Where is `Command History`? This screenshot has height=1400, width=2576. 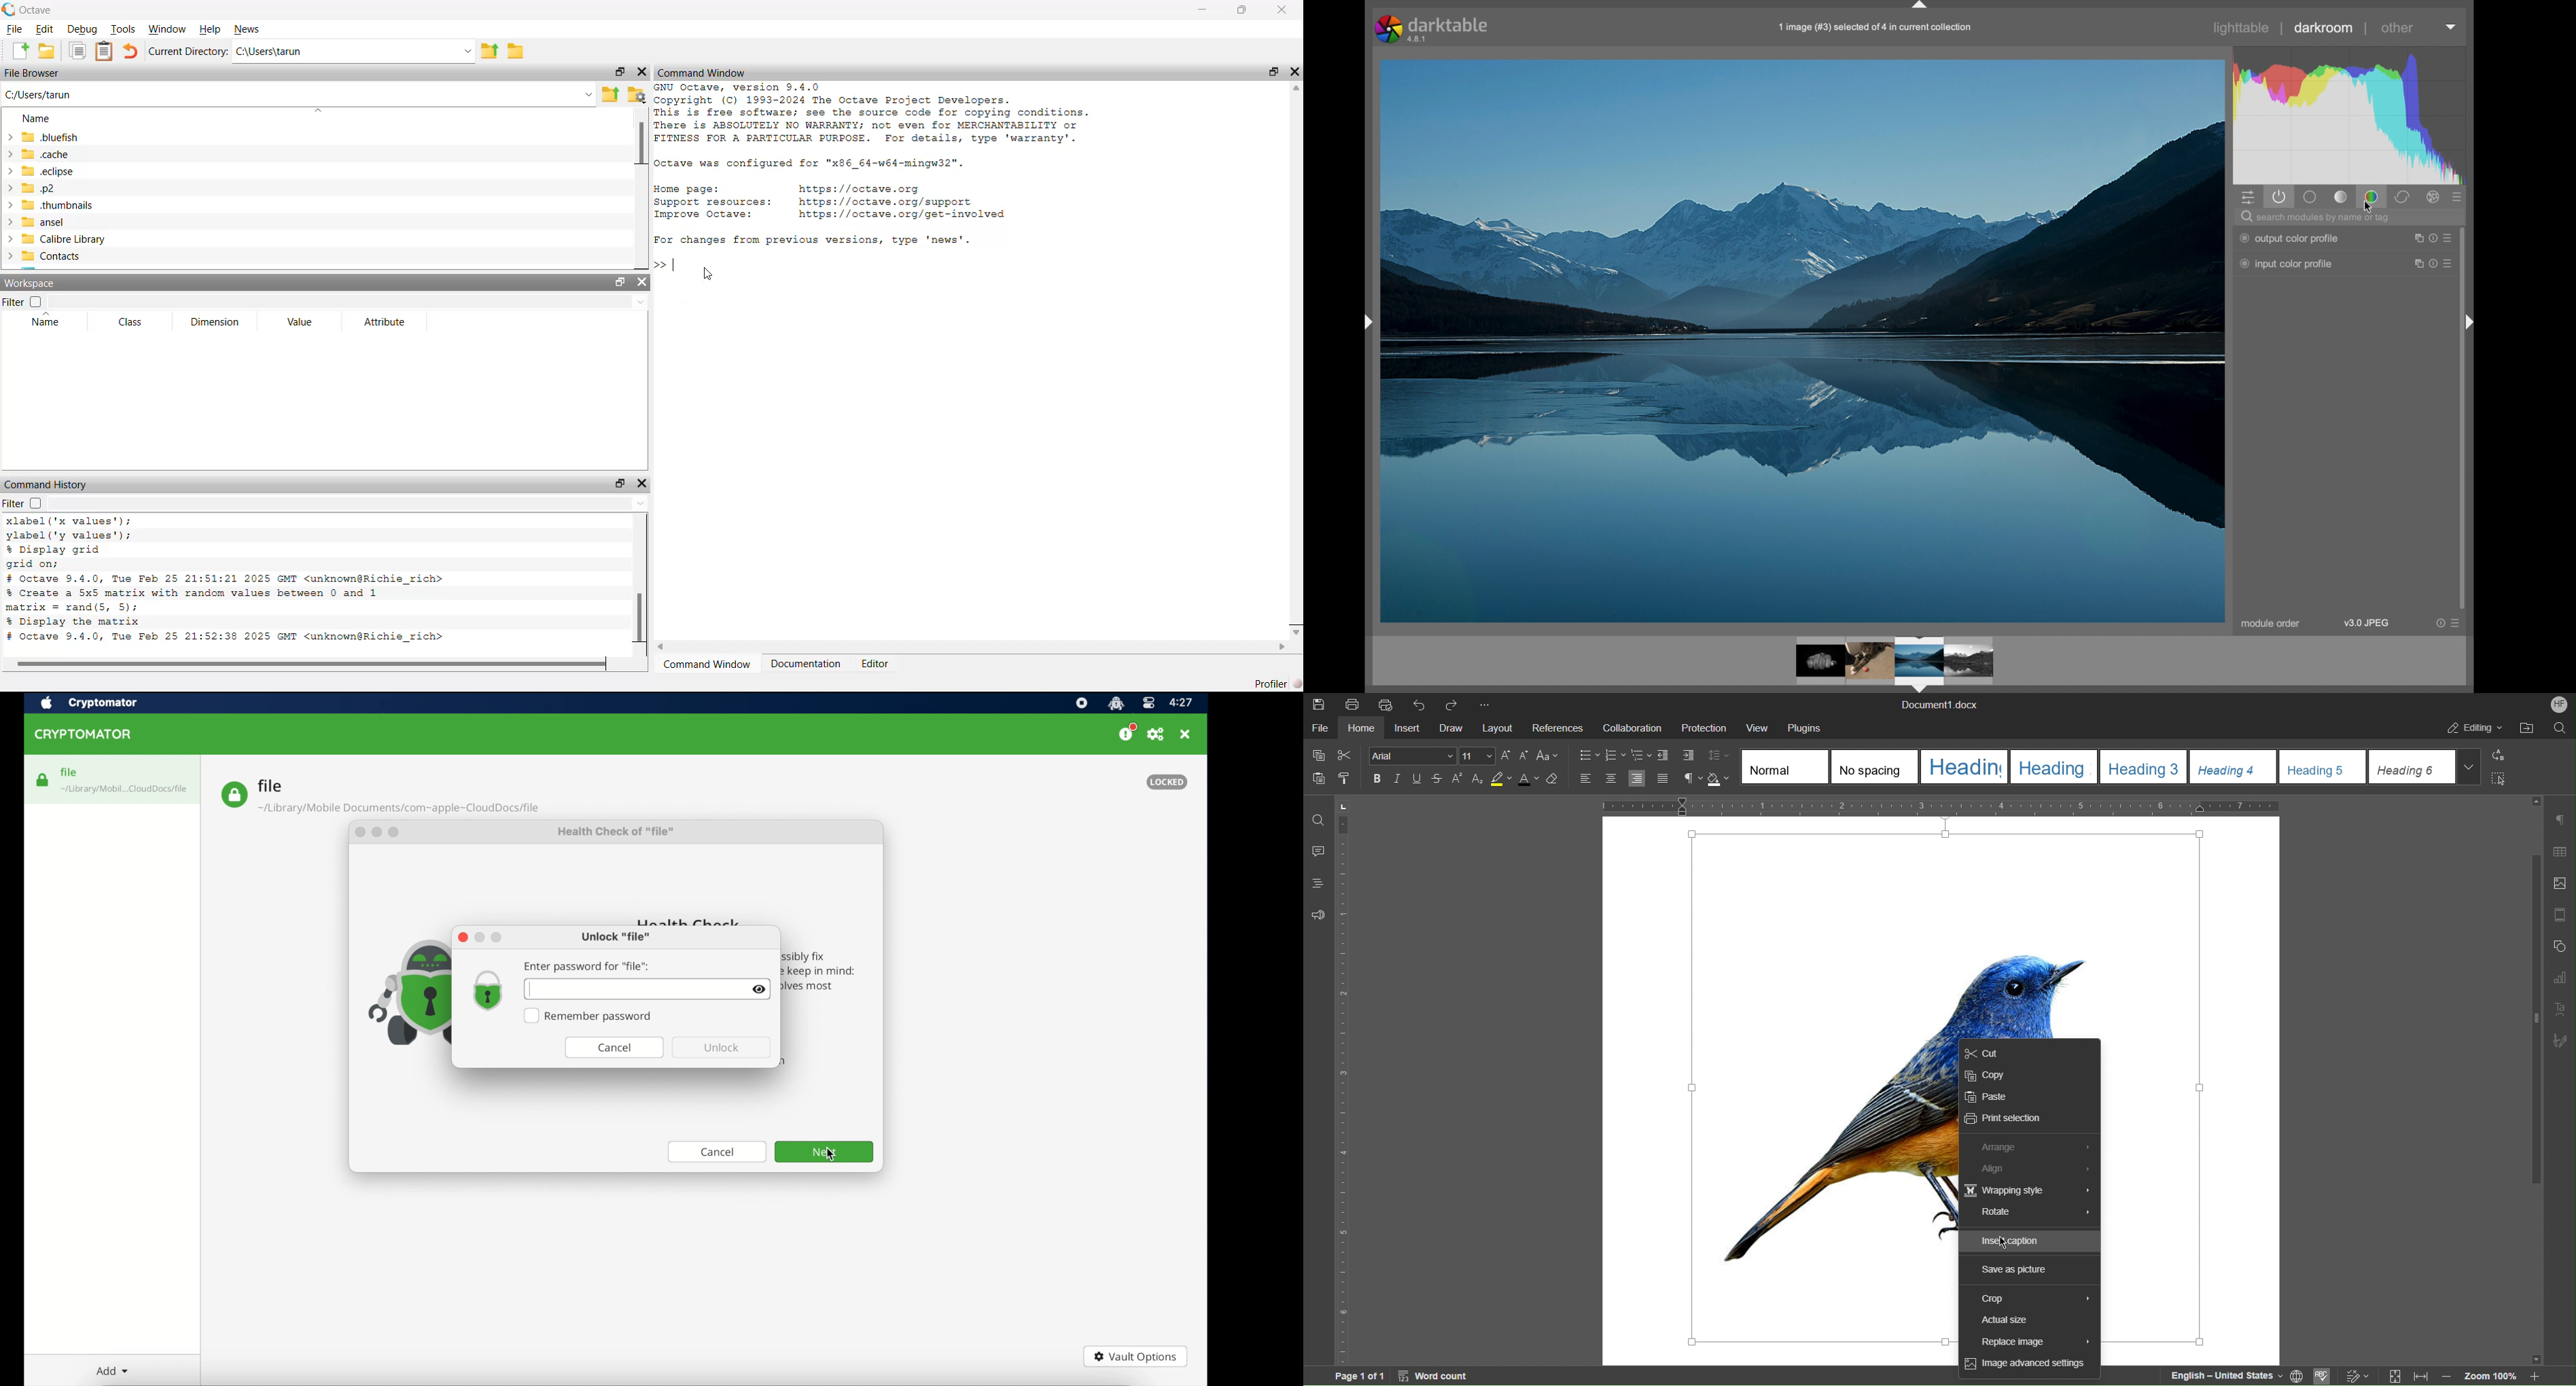 Command History is located at coordinates (48, 483).